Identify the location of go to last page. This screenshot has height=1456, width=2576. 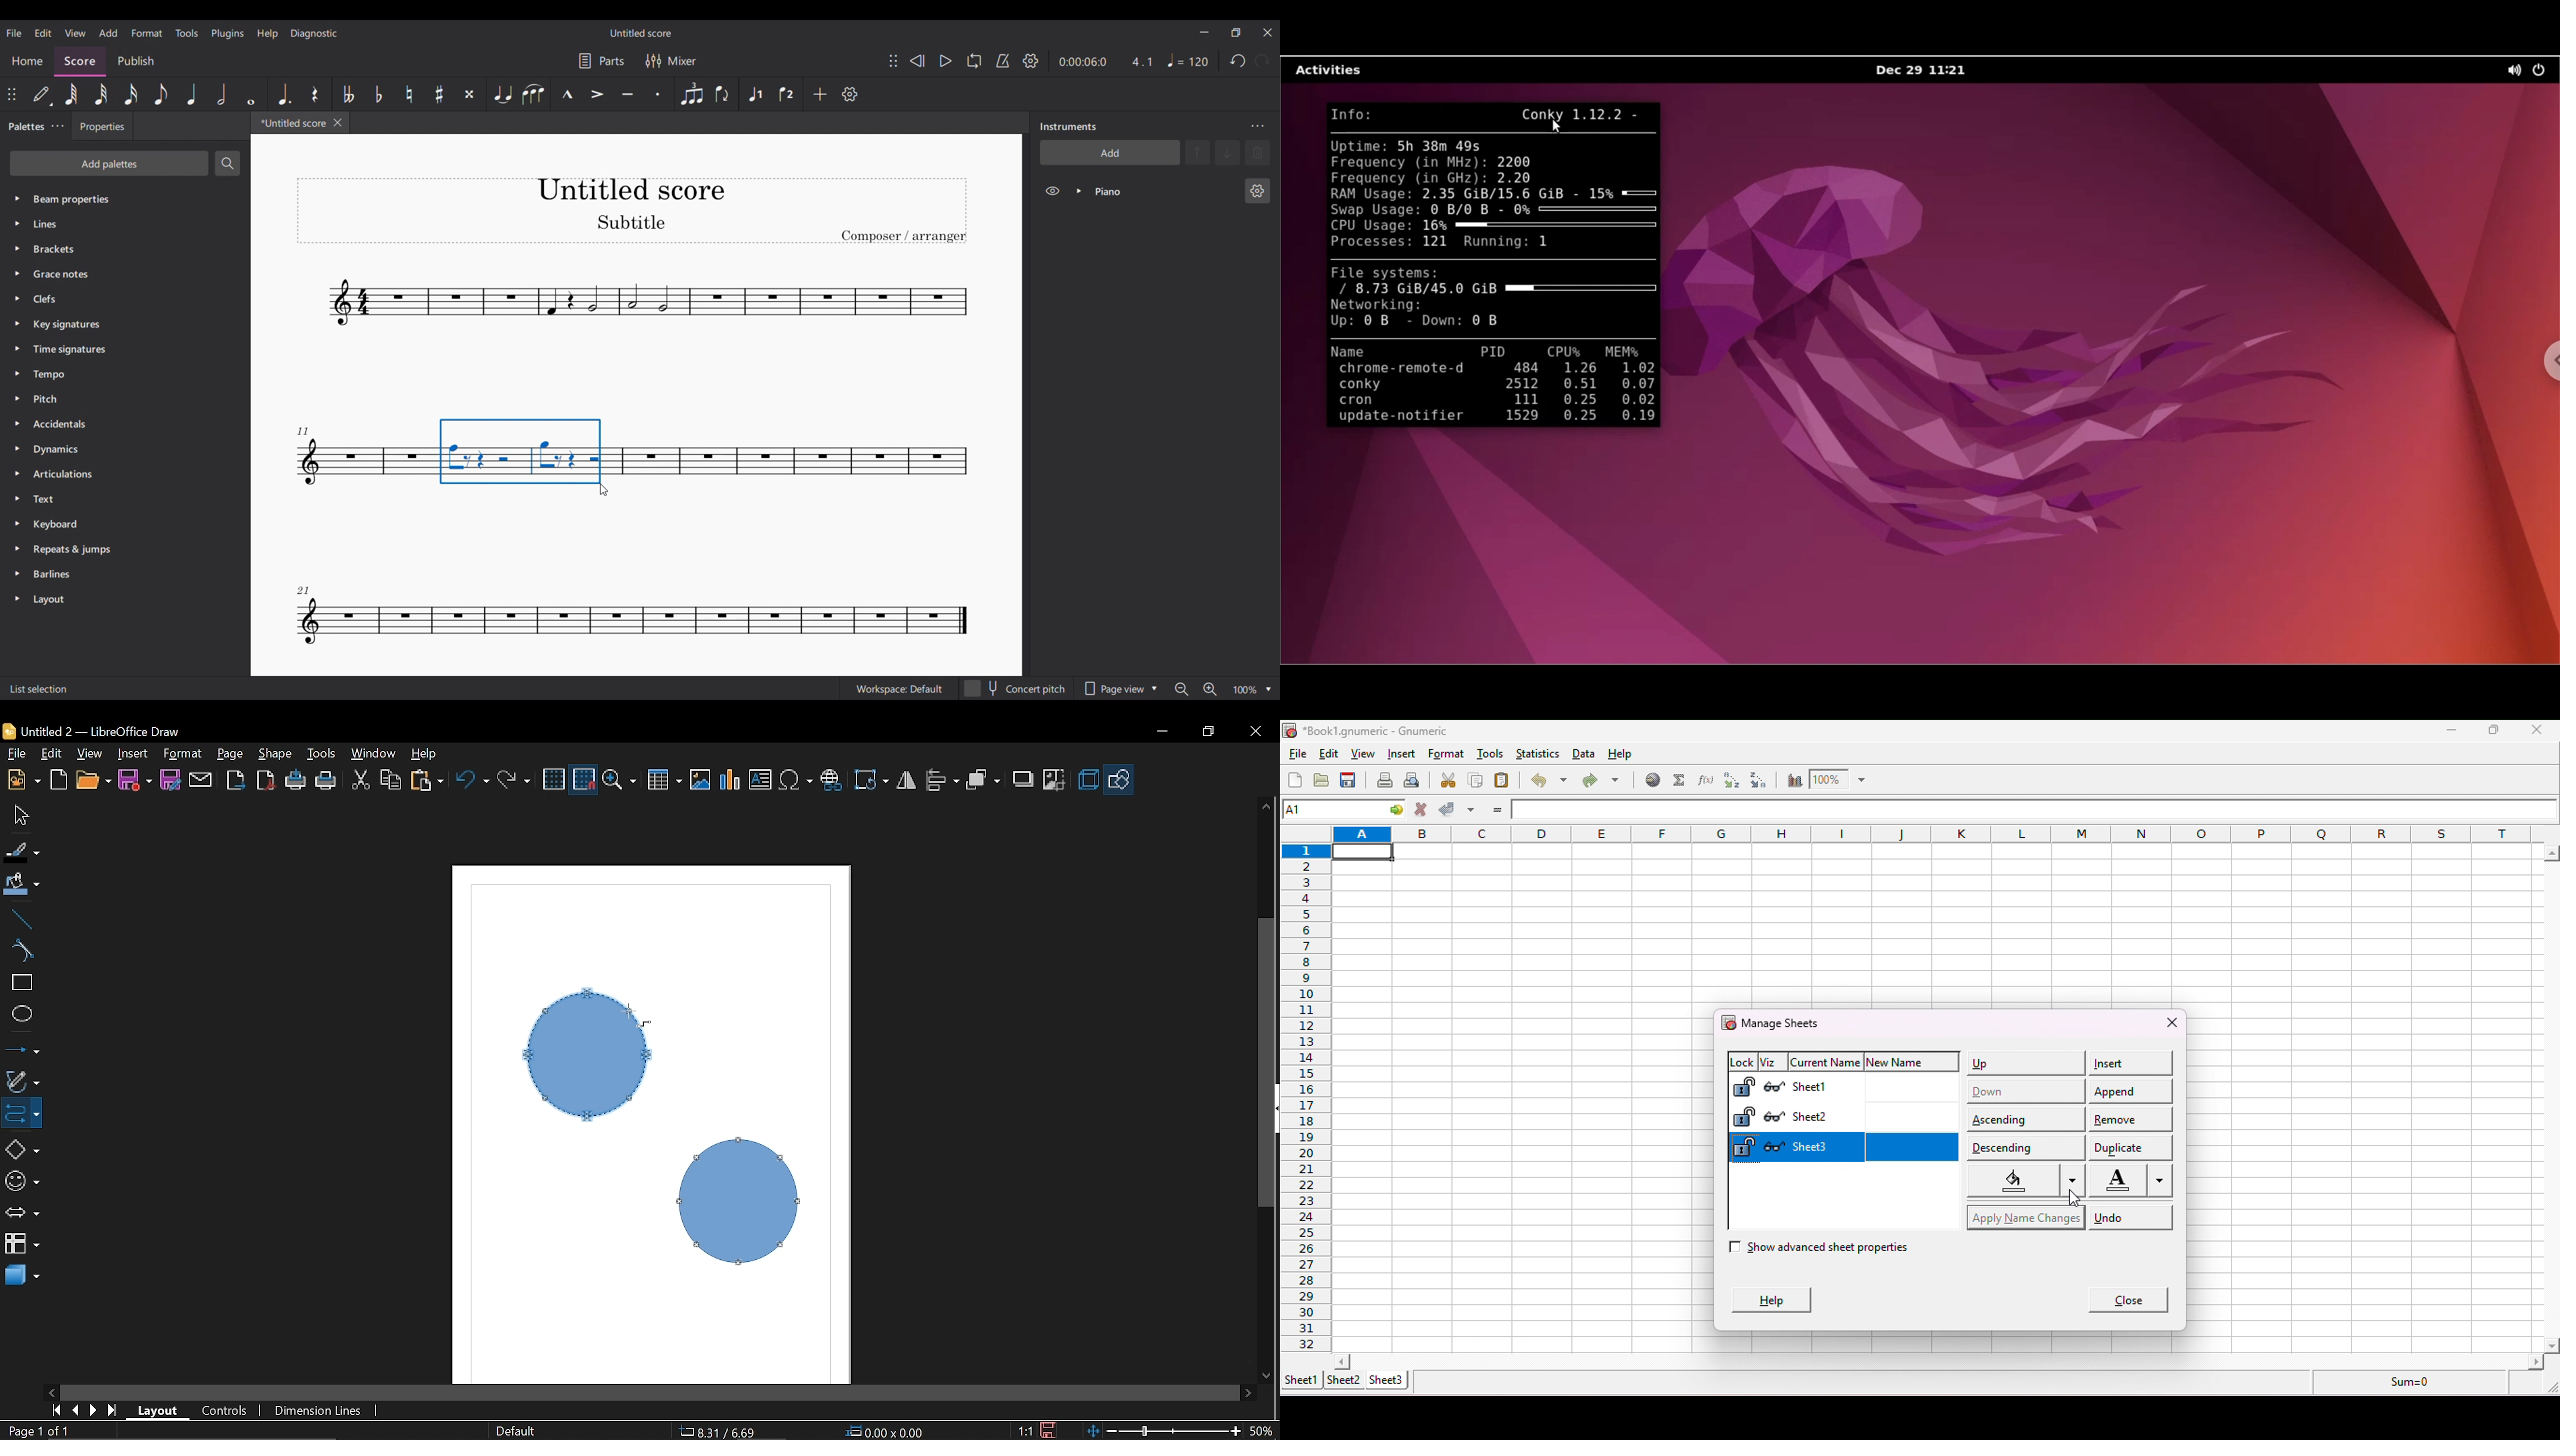
(115, 1410).